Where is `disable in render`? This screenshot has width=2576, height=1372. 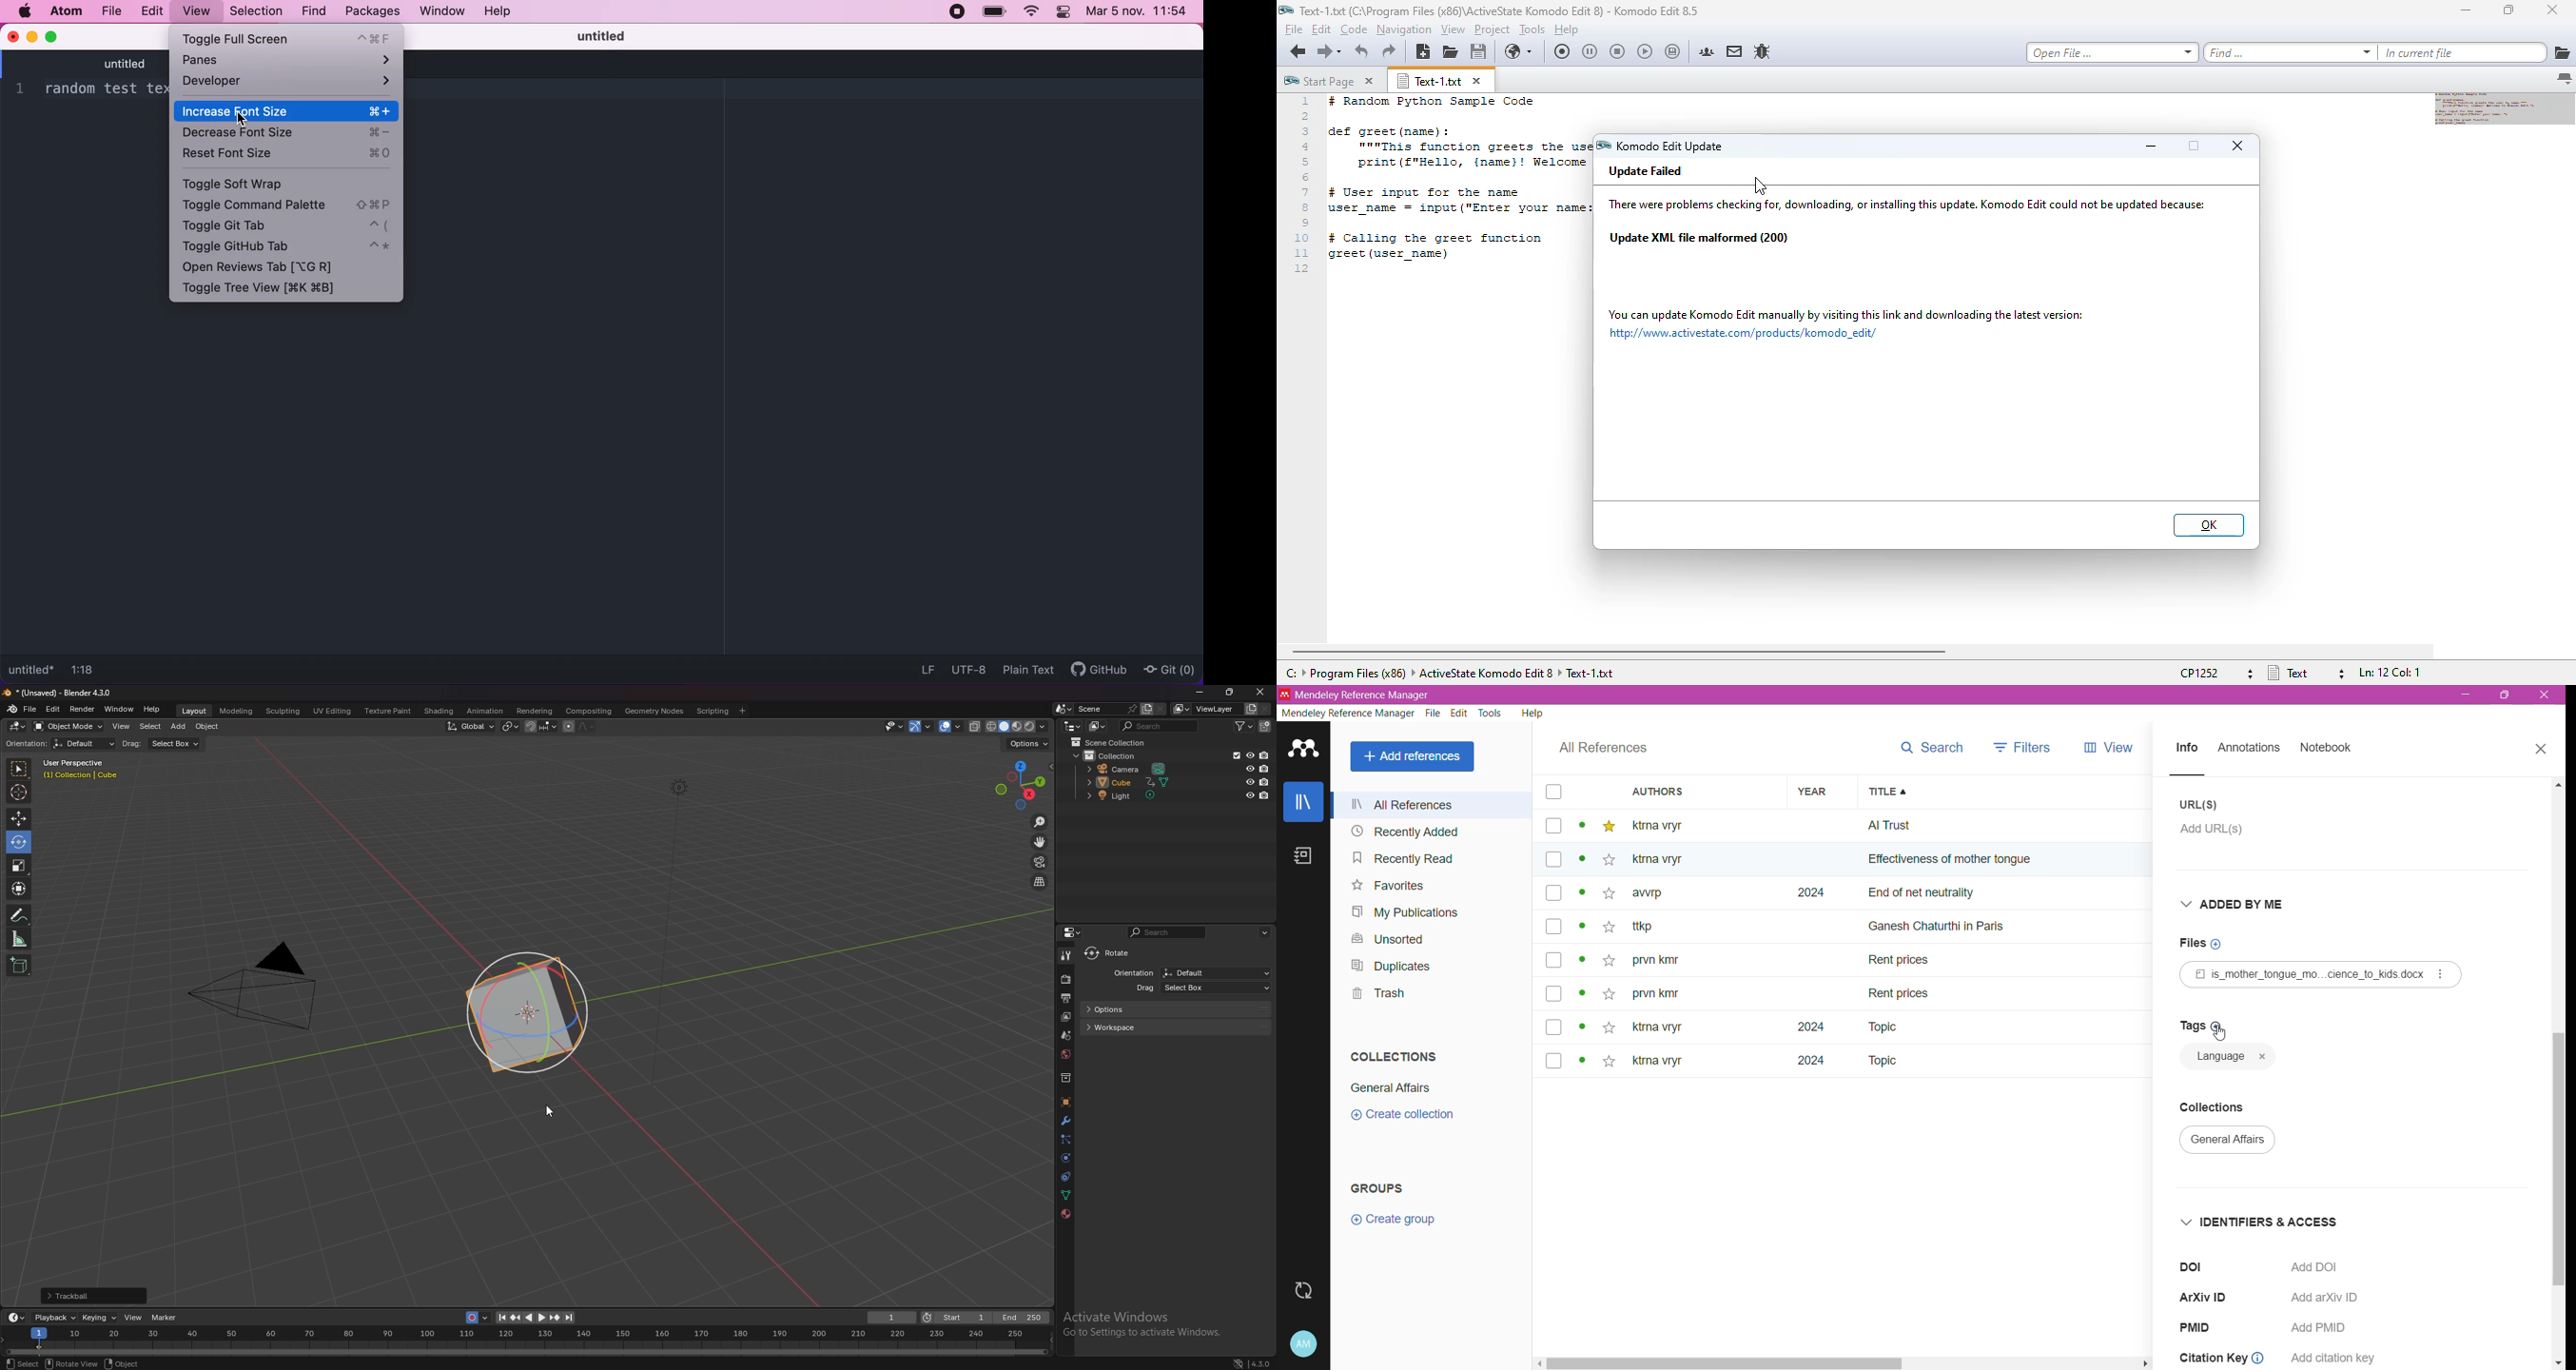
disable in render is located at coordinates (1264, 782).